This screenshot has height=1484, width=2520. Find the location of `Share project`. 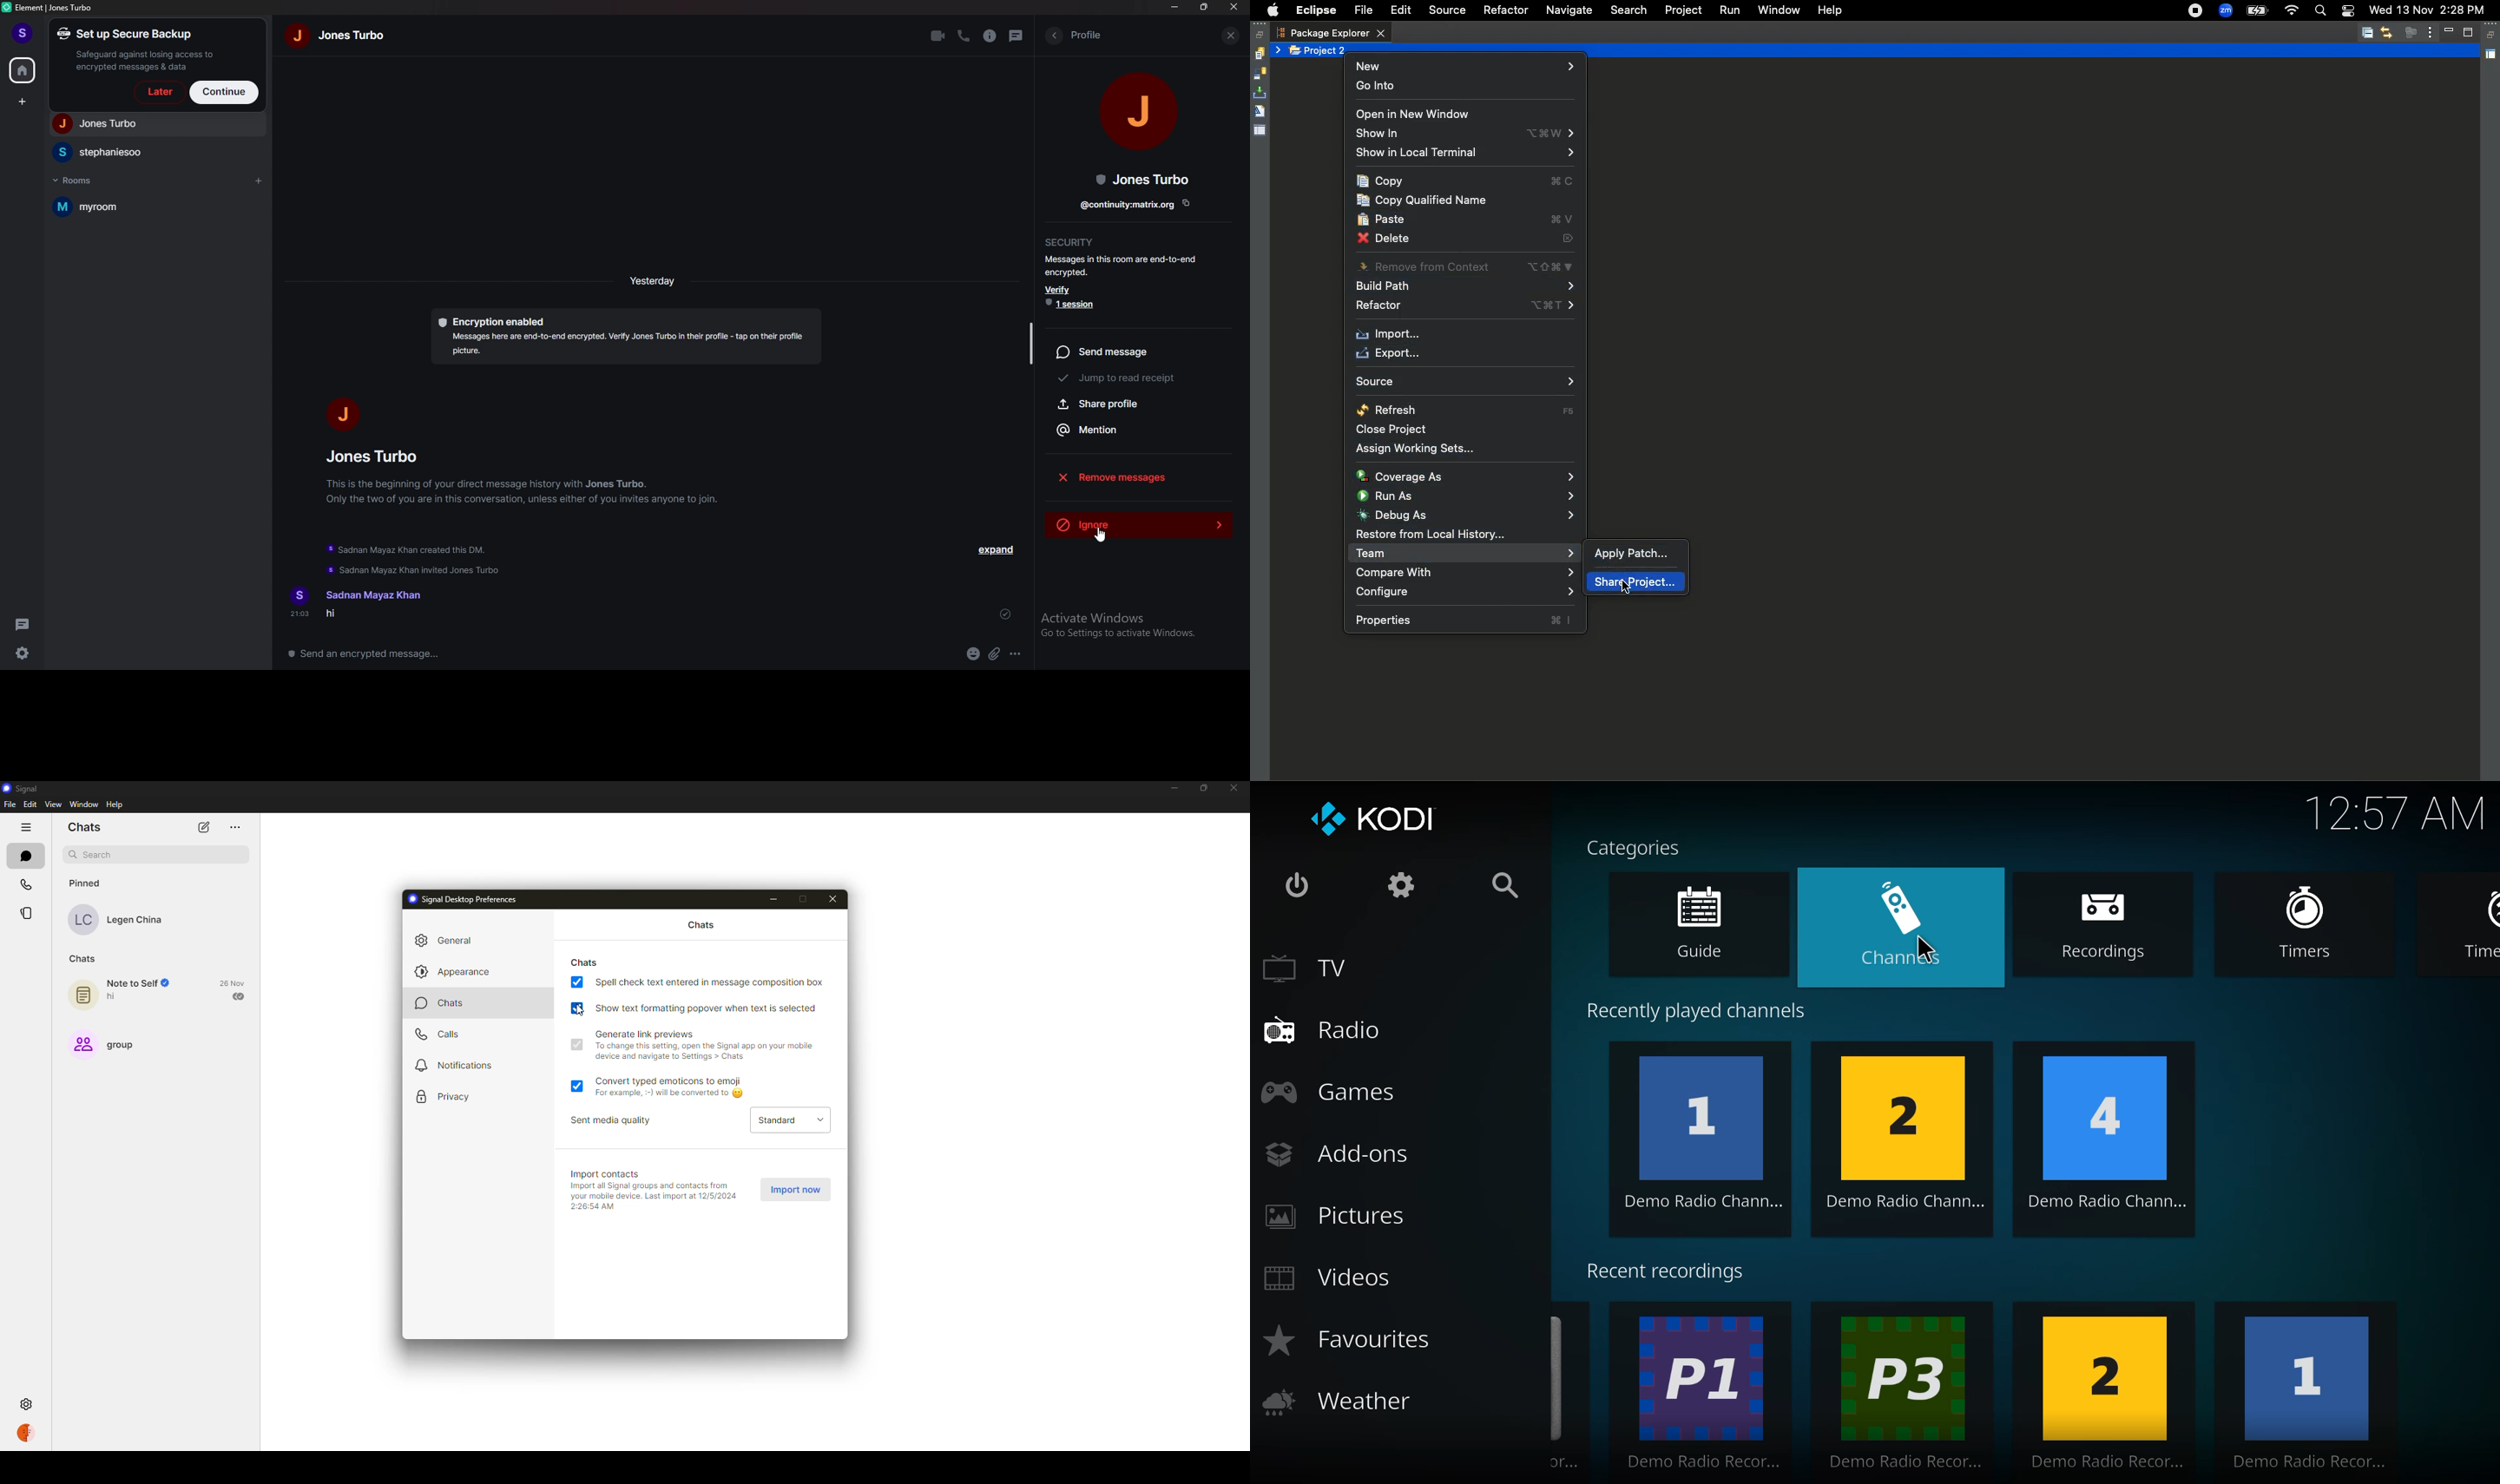

Share project is located at coordinates (1634, 582).